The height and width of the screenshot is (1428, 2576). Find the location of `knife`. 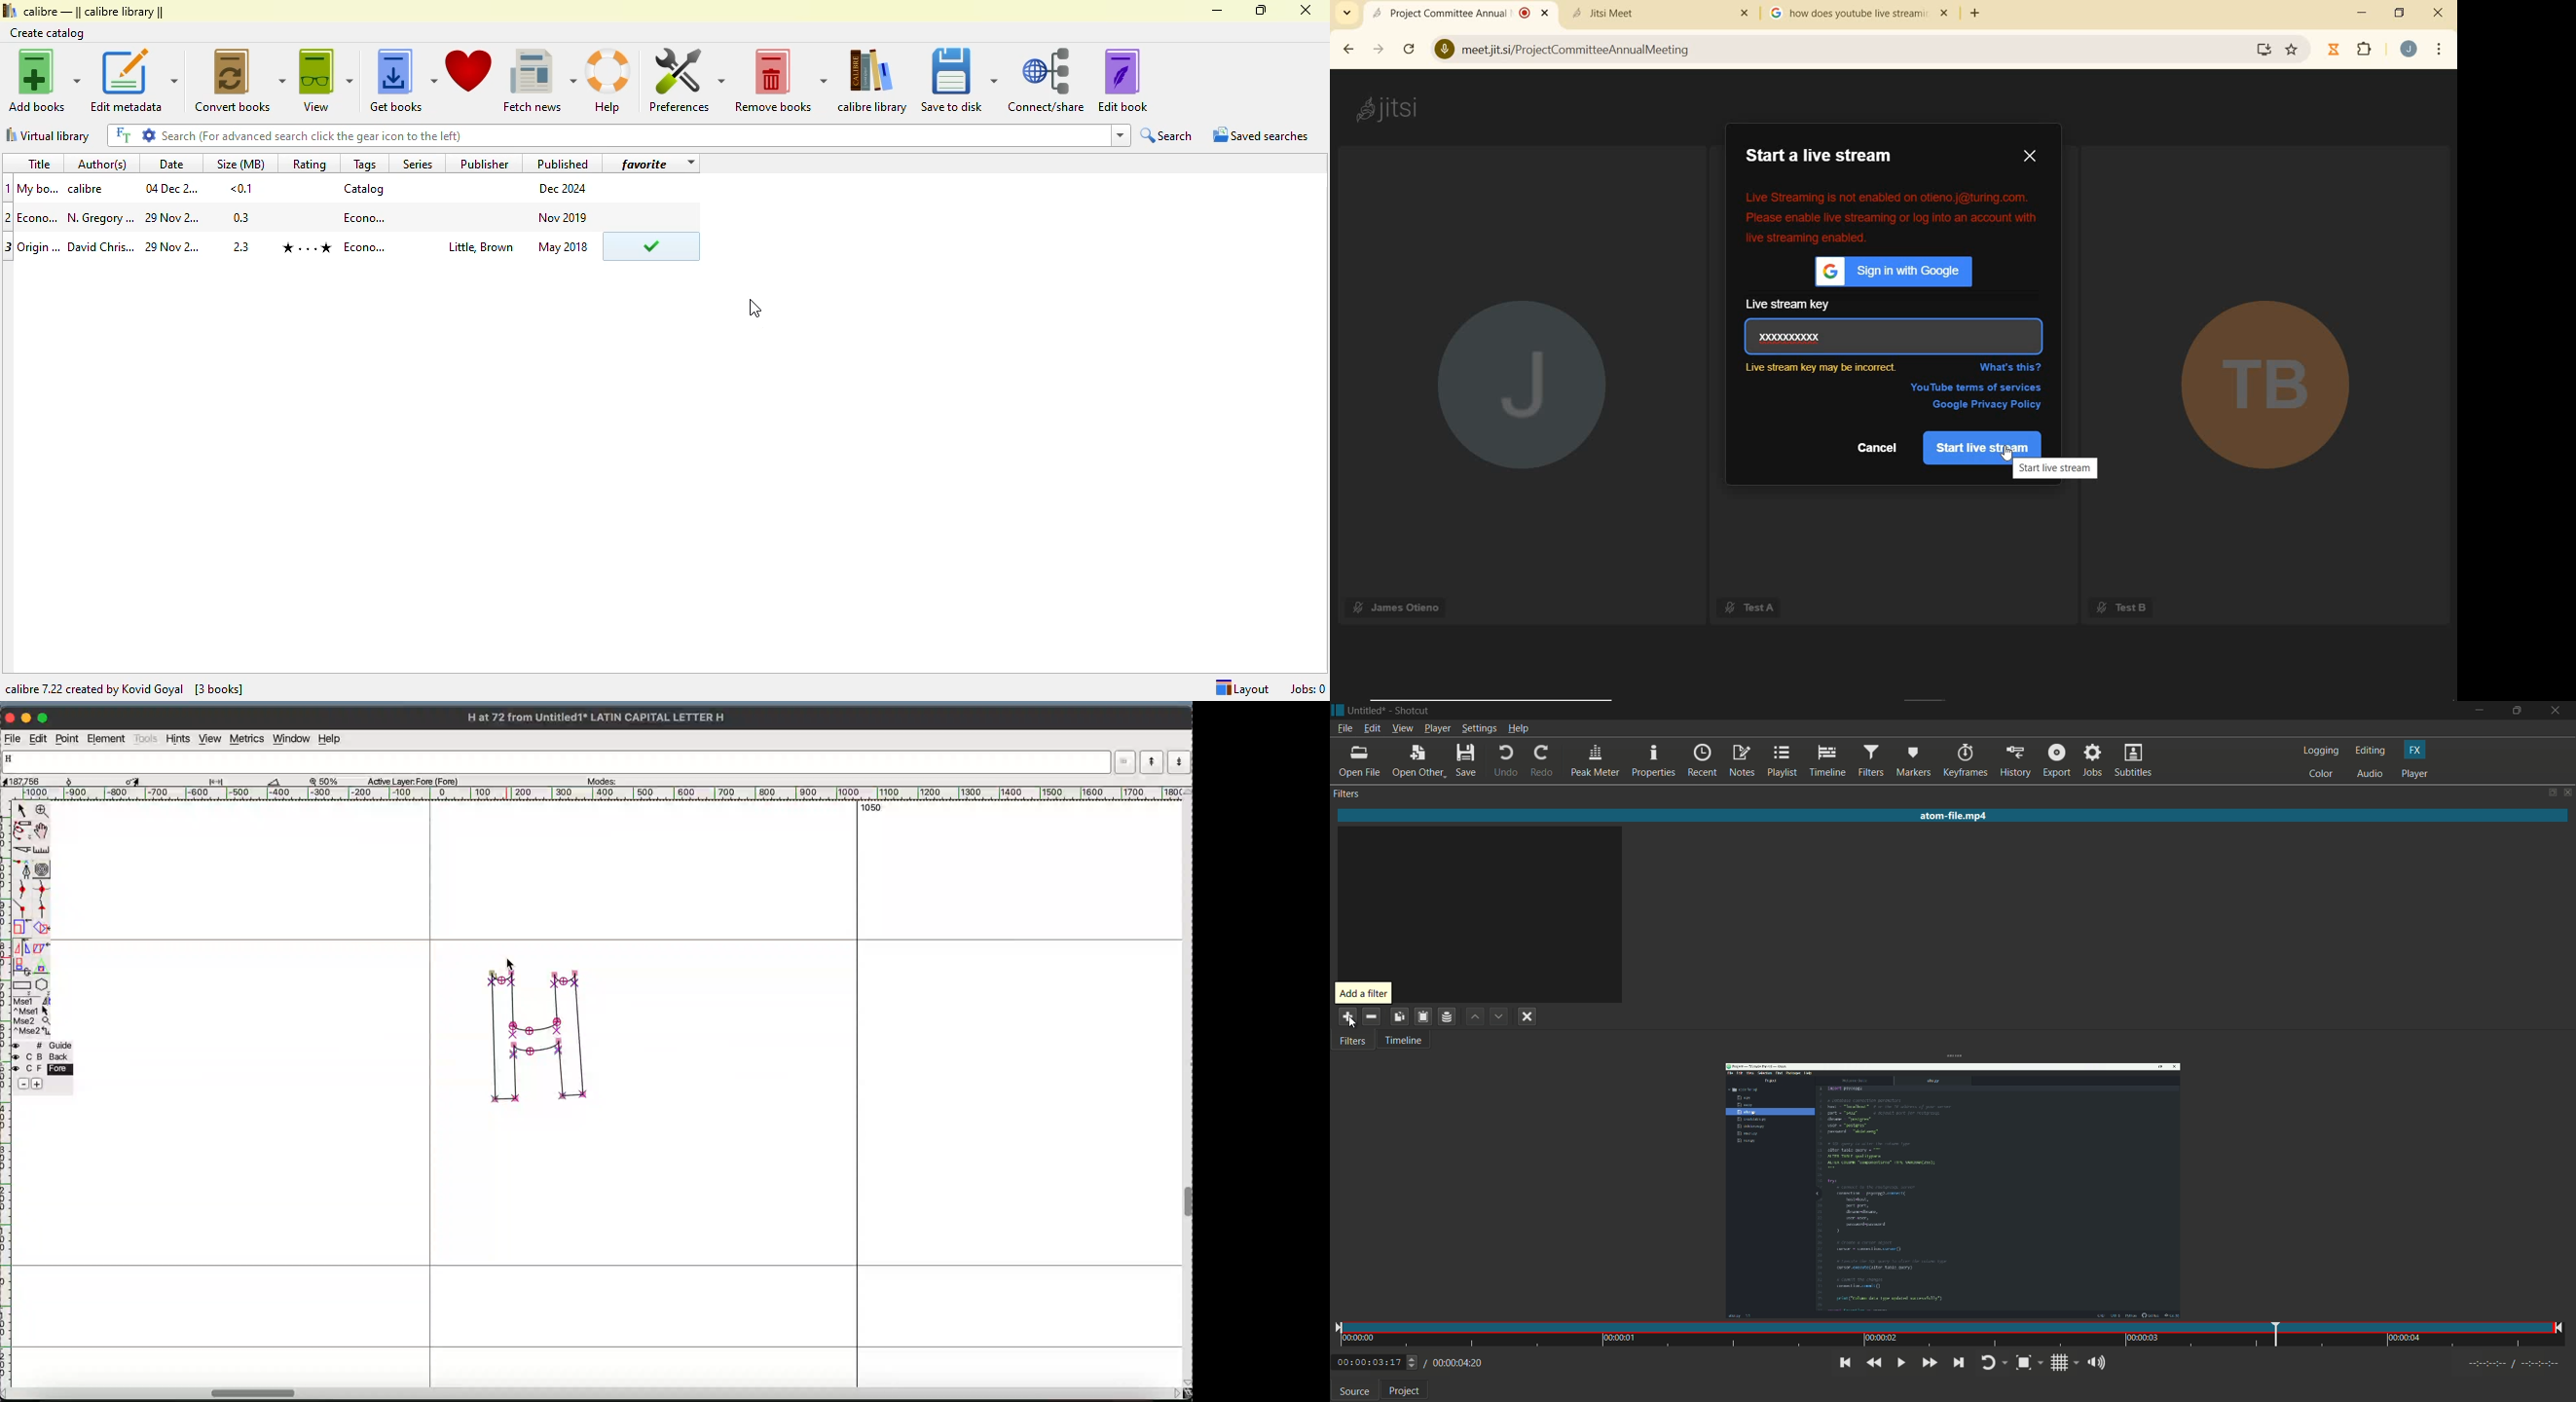

knife is located at coordinates (22, 849).